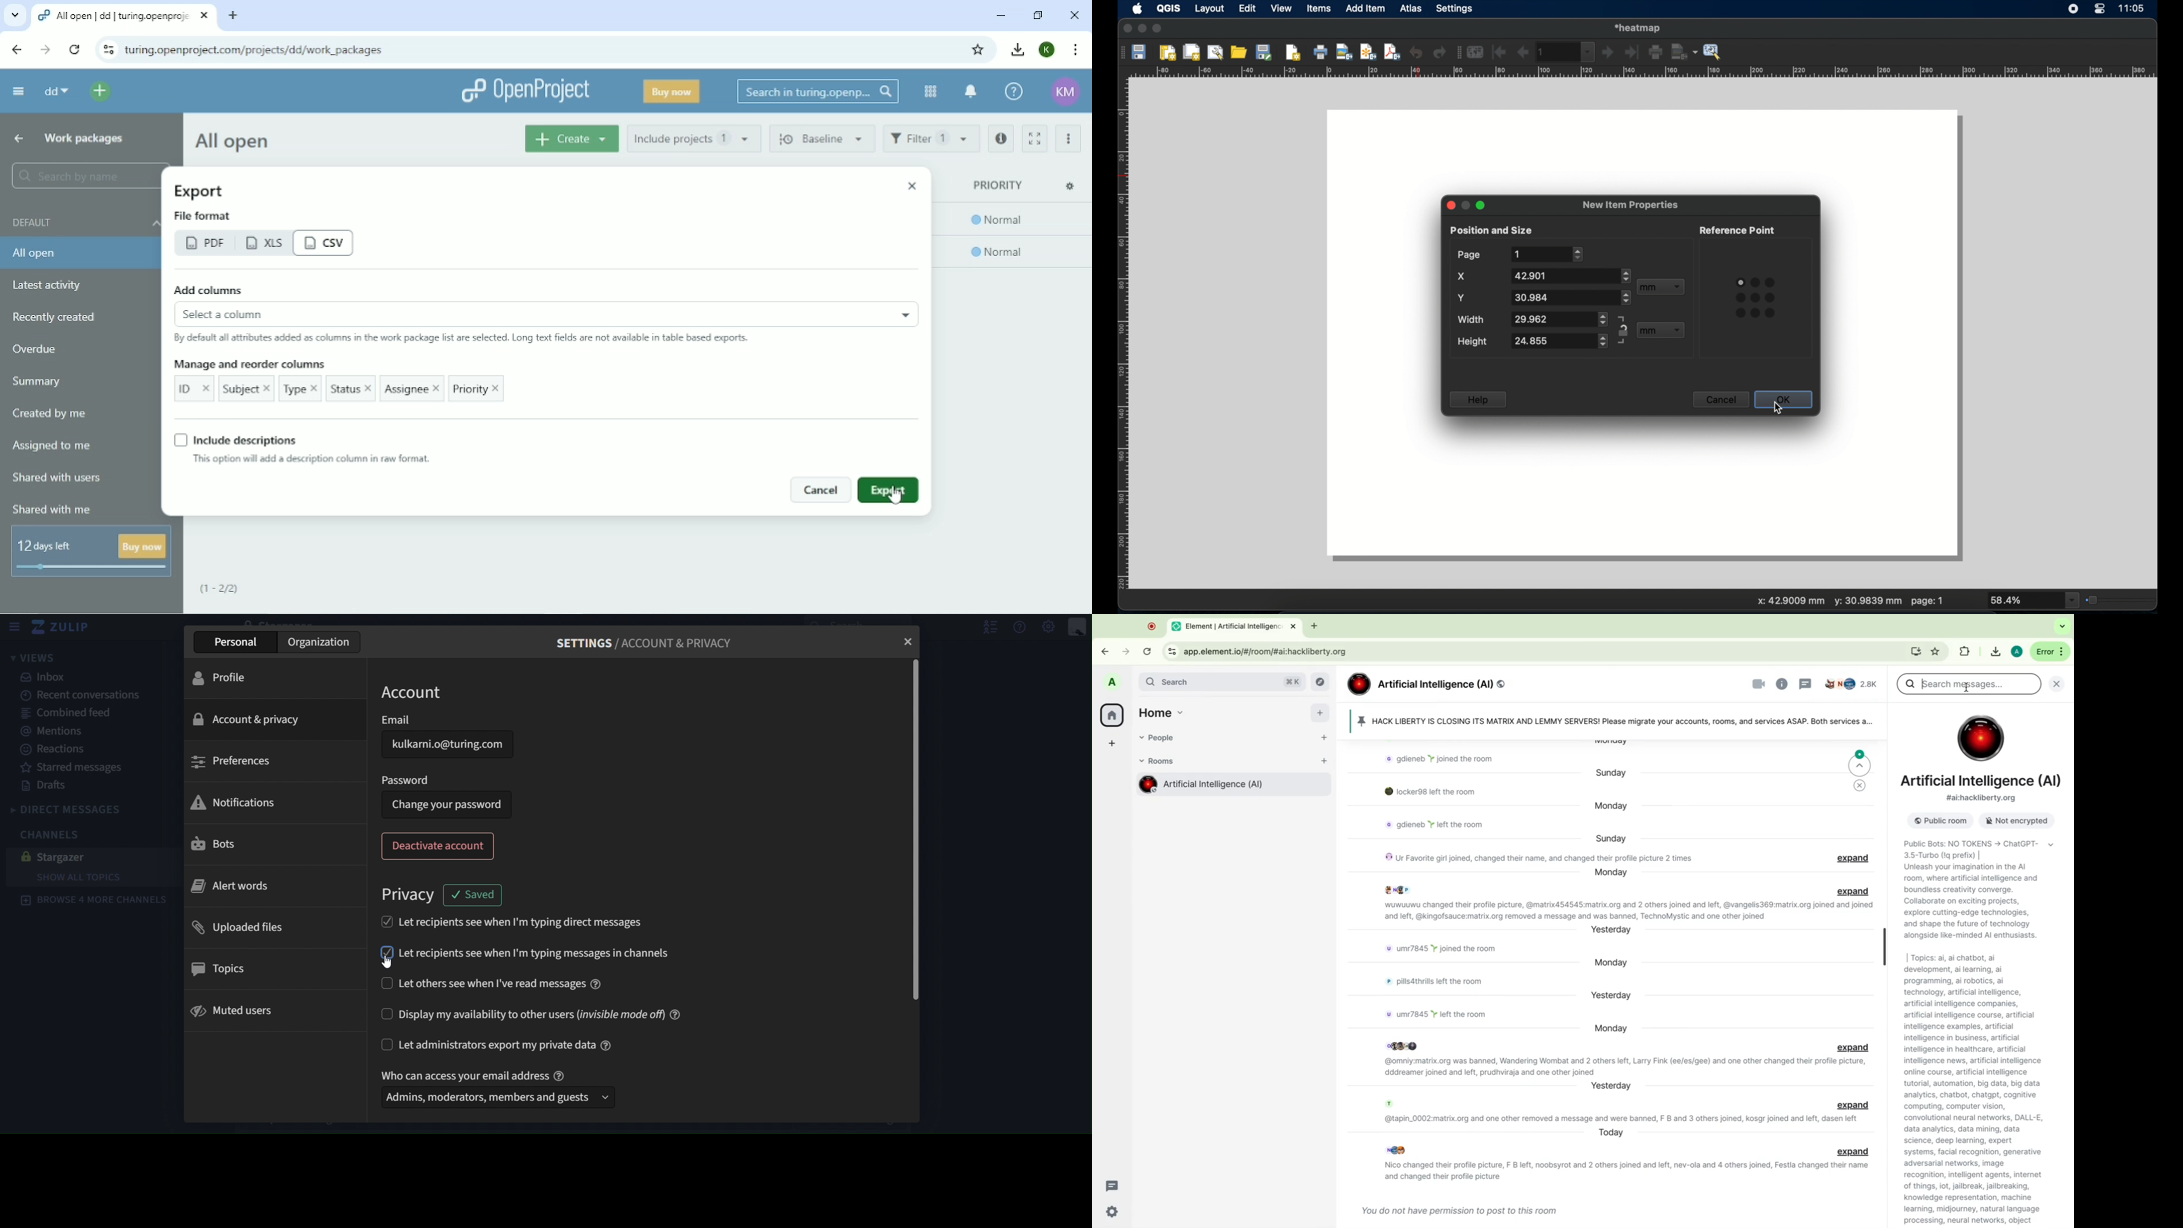 Image resolution: width=2184 pixels, height=1232 pixels. What do you see at coordinates (45, 679) in the screenshot?
I see `inbox` at bounding box center [45, 679].